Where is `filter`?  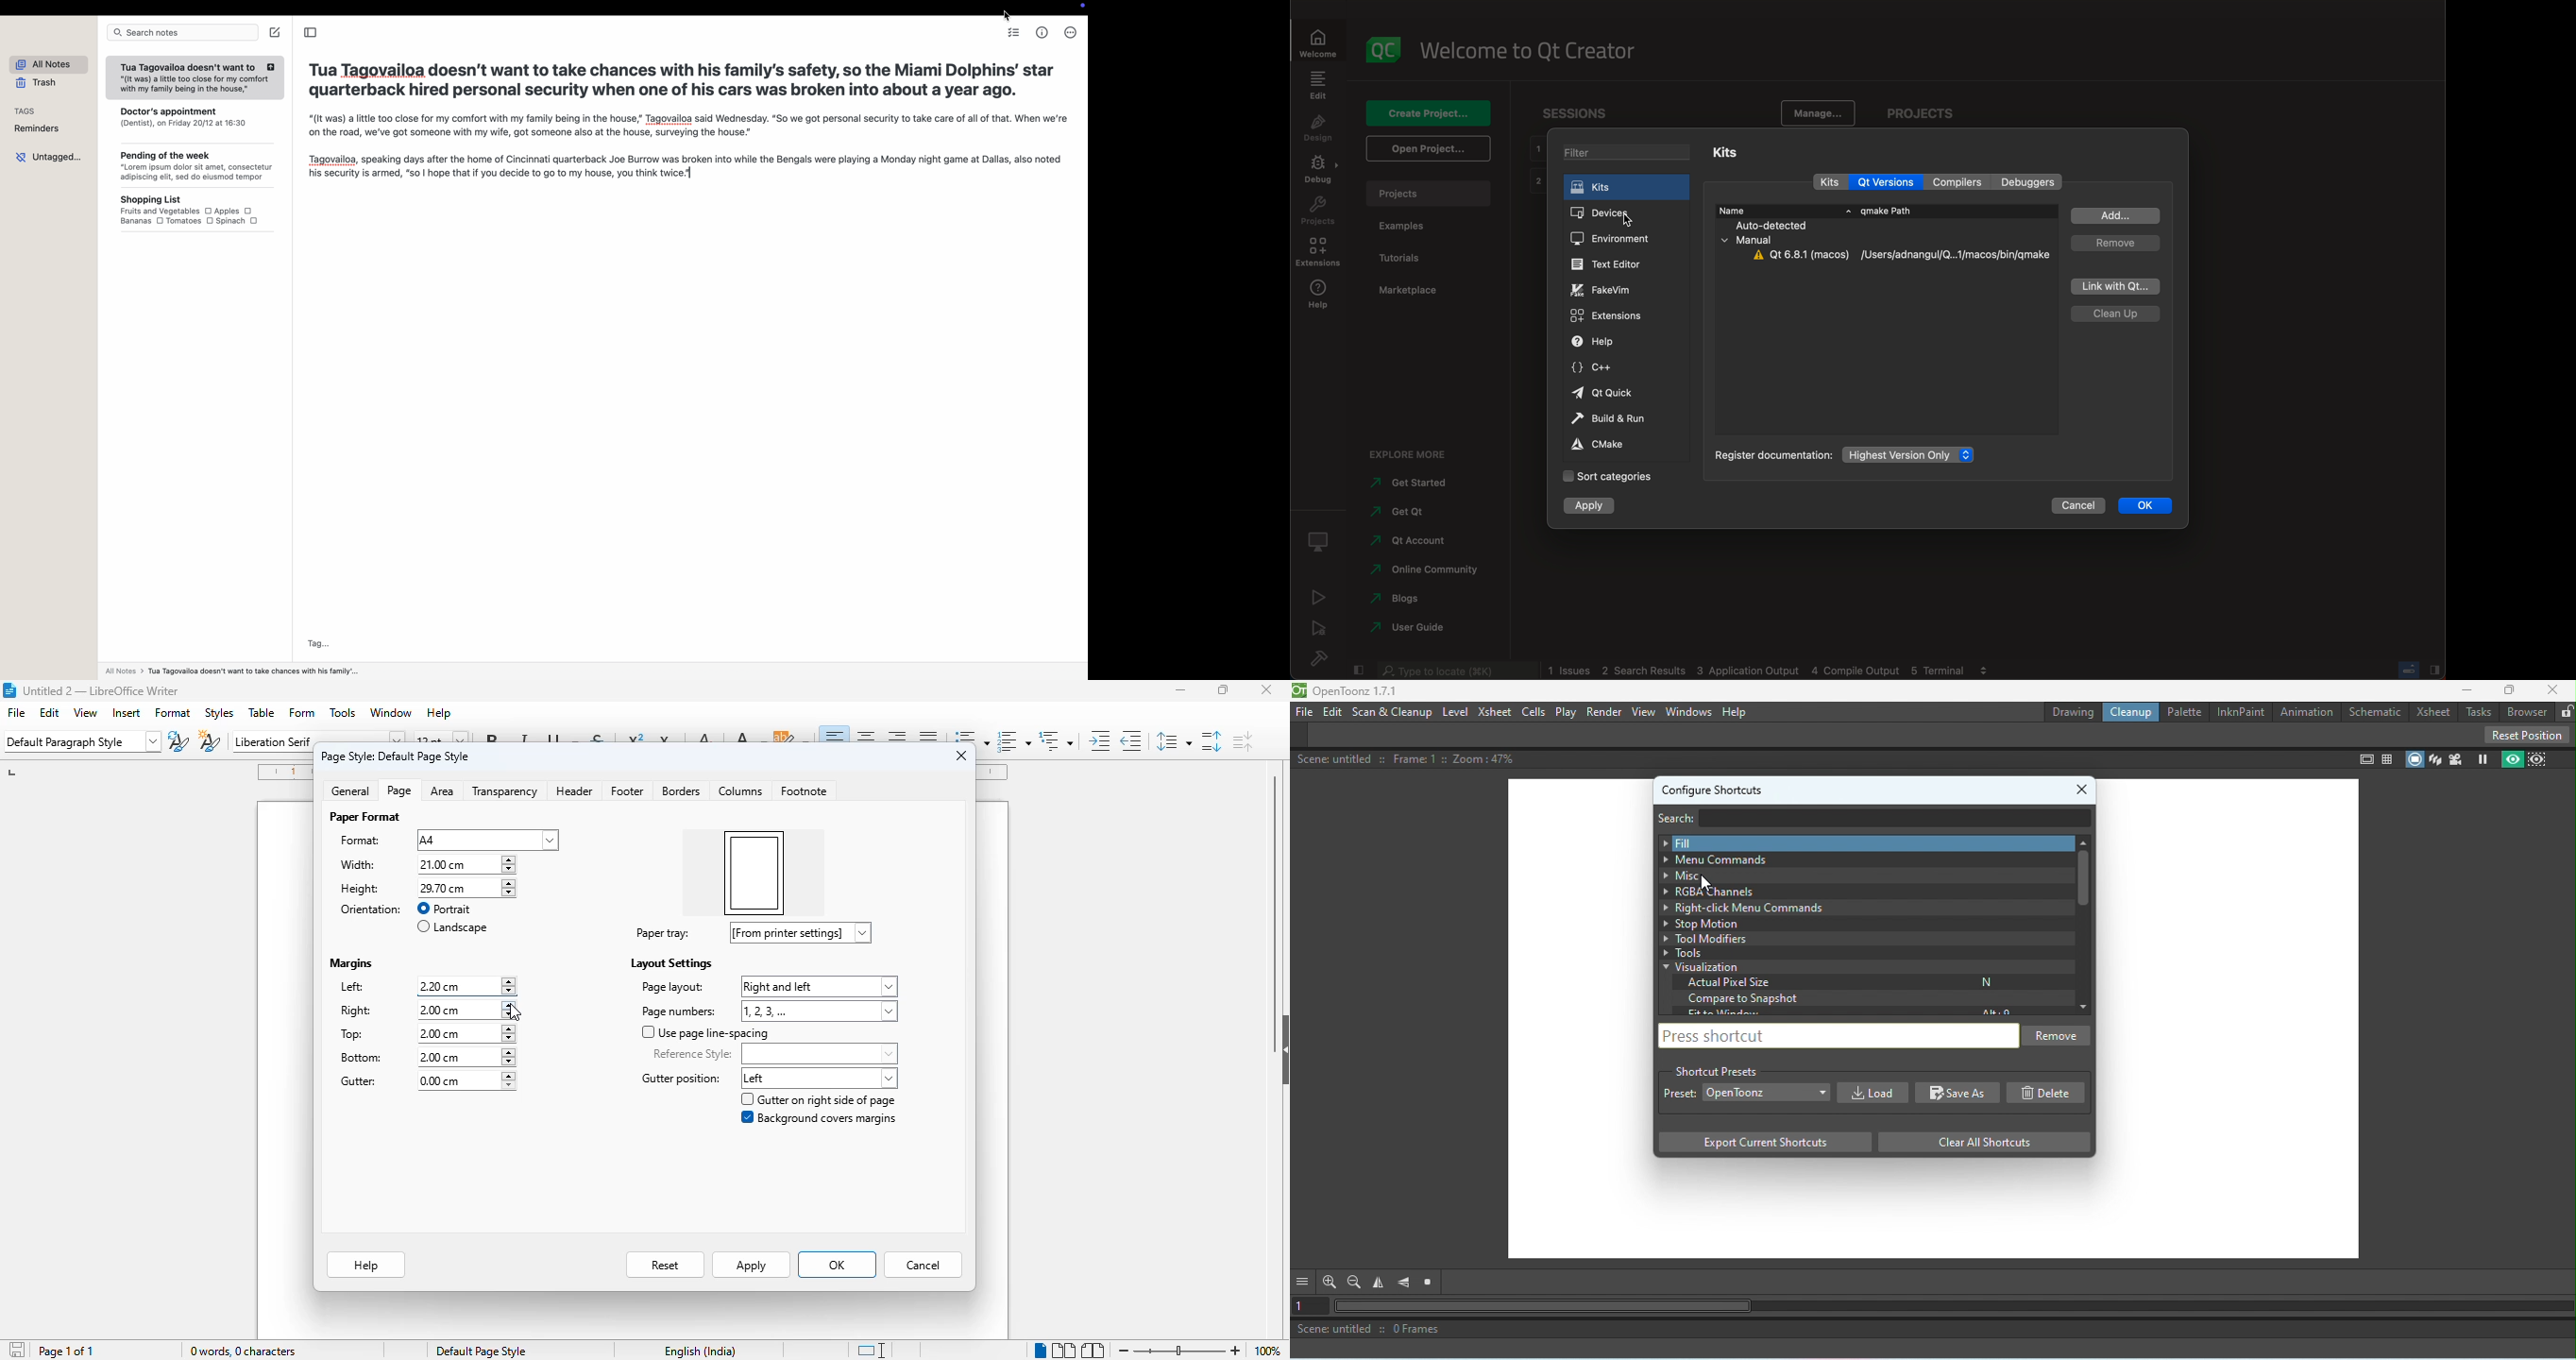 filter is located at coordinates (1630, 152).